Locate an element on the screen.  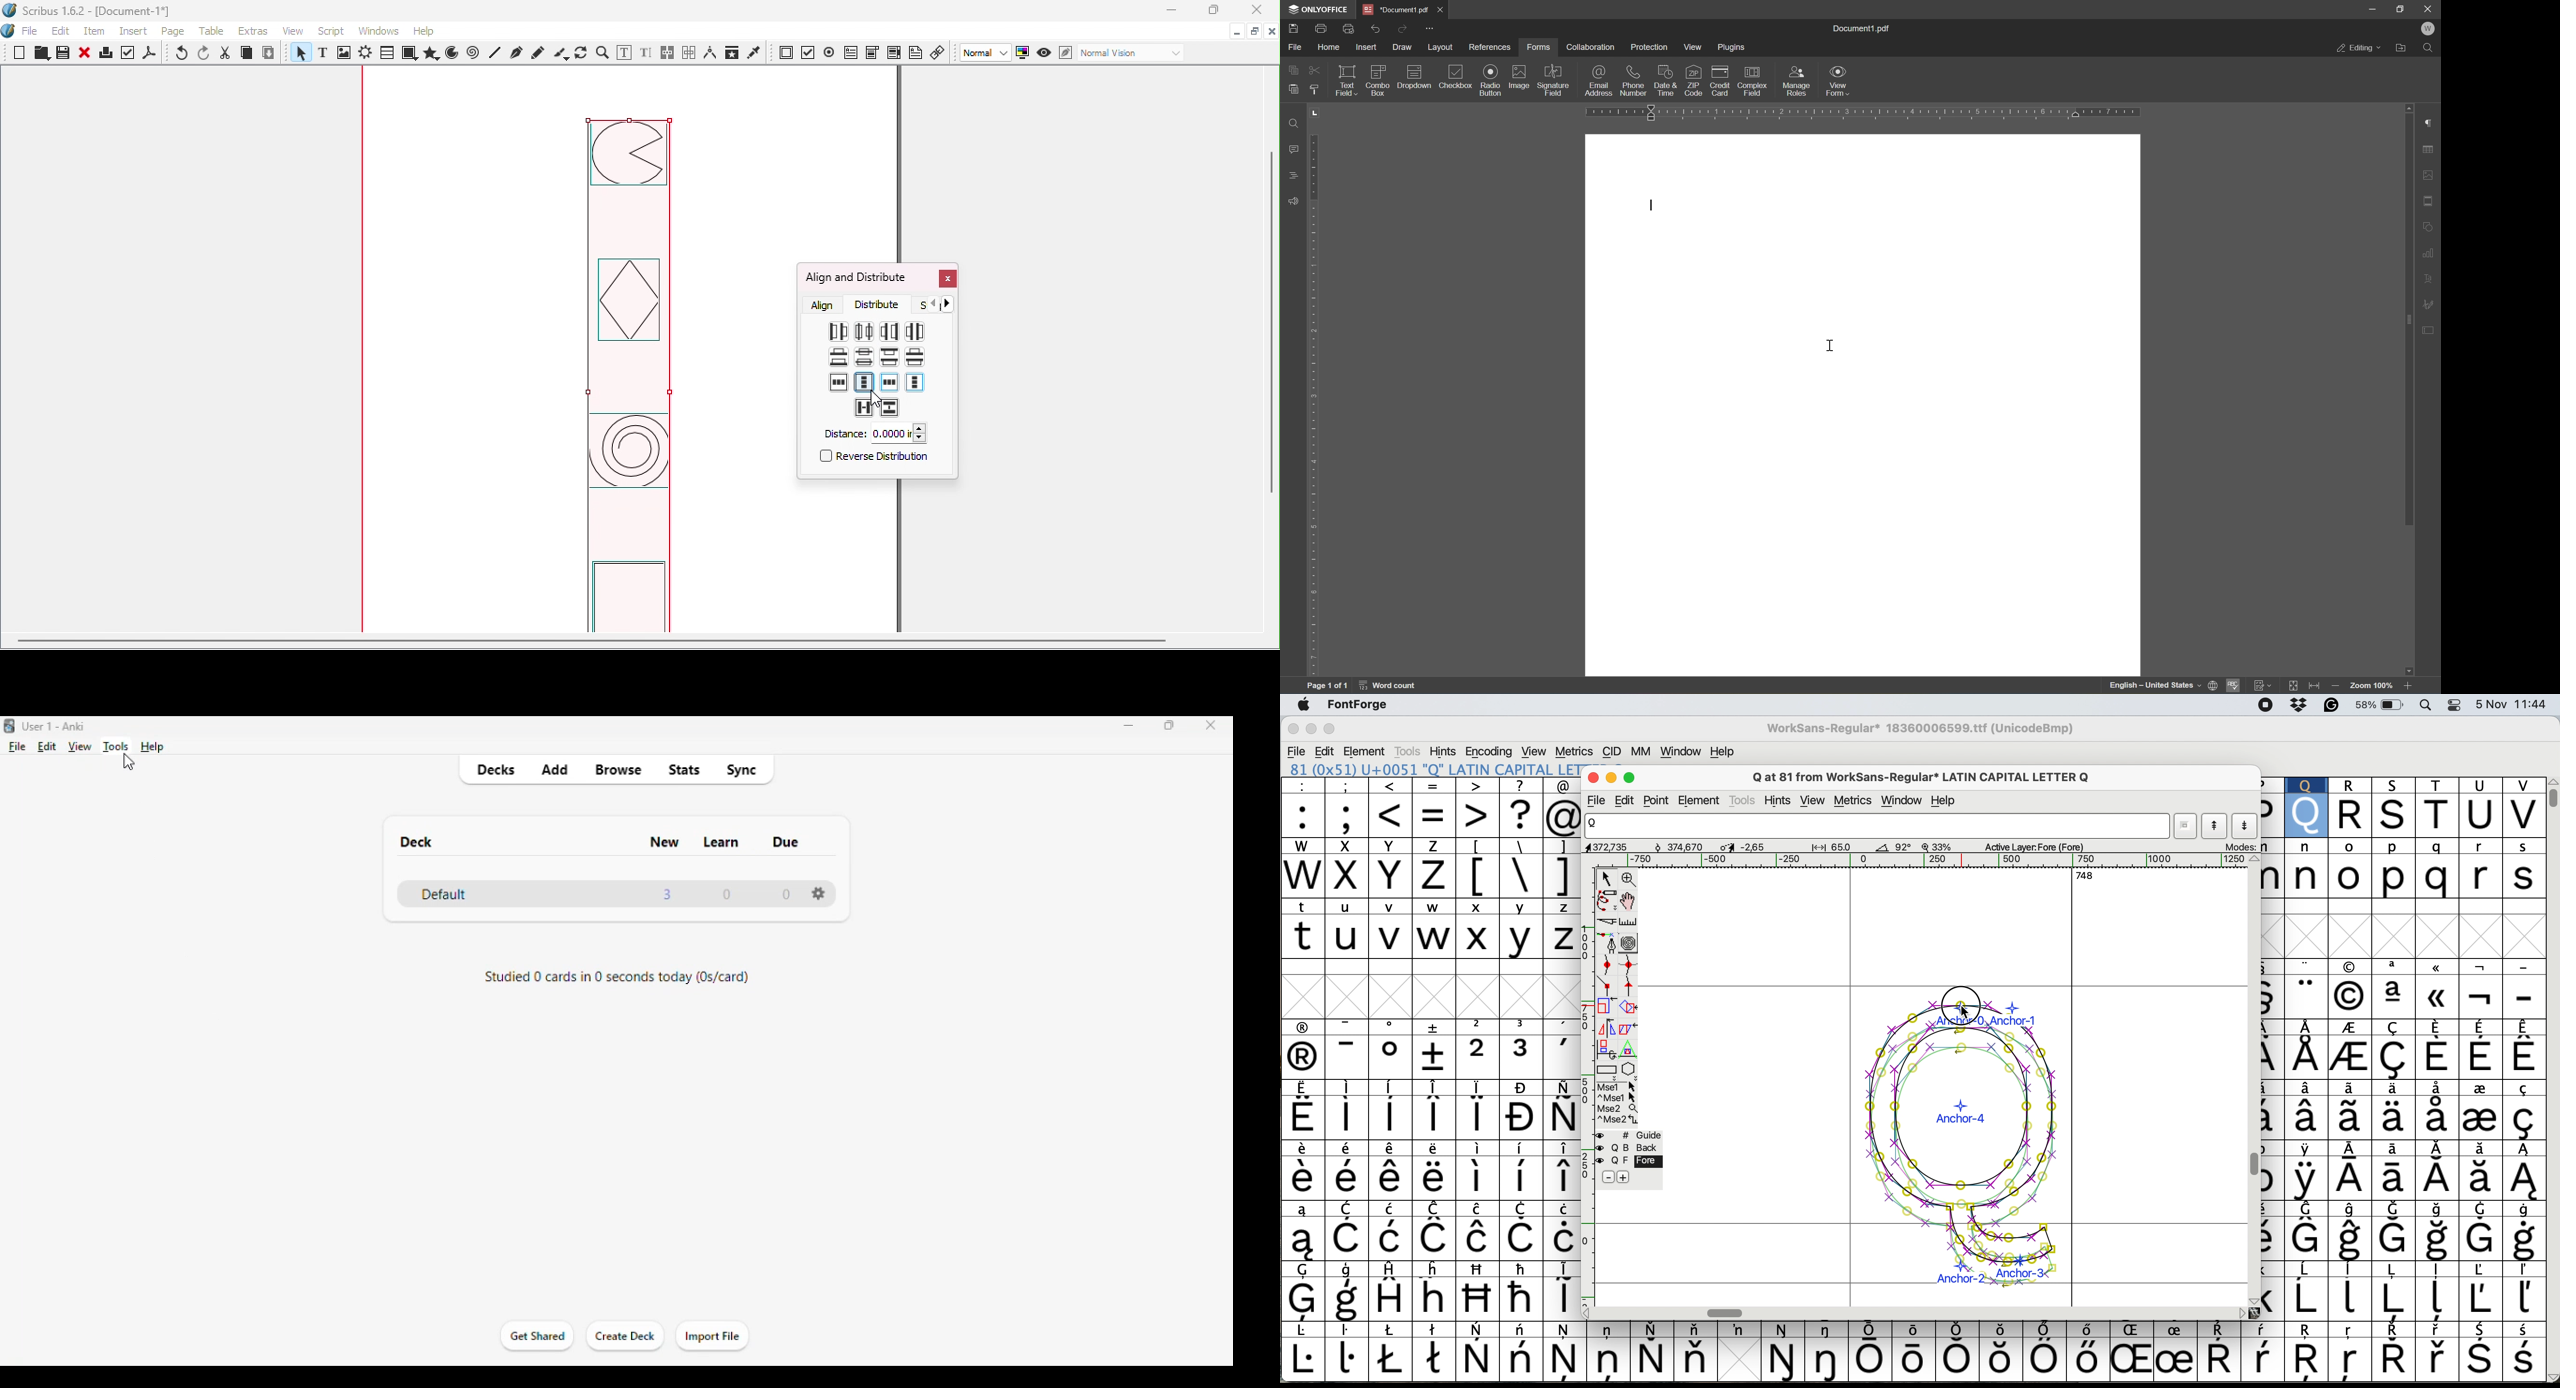
import file is located at coordinates (712, 1337).